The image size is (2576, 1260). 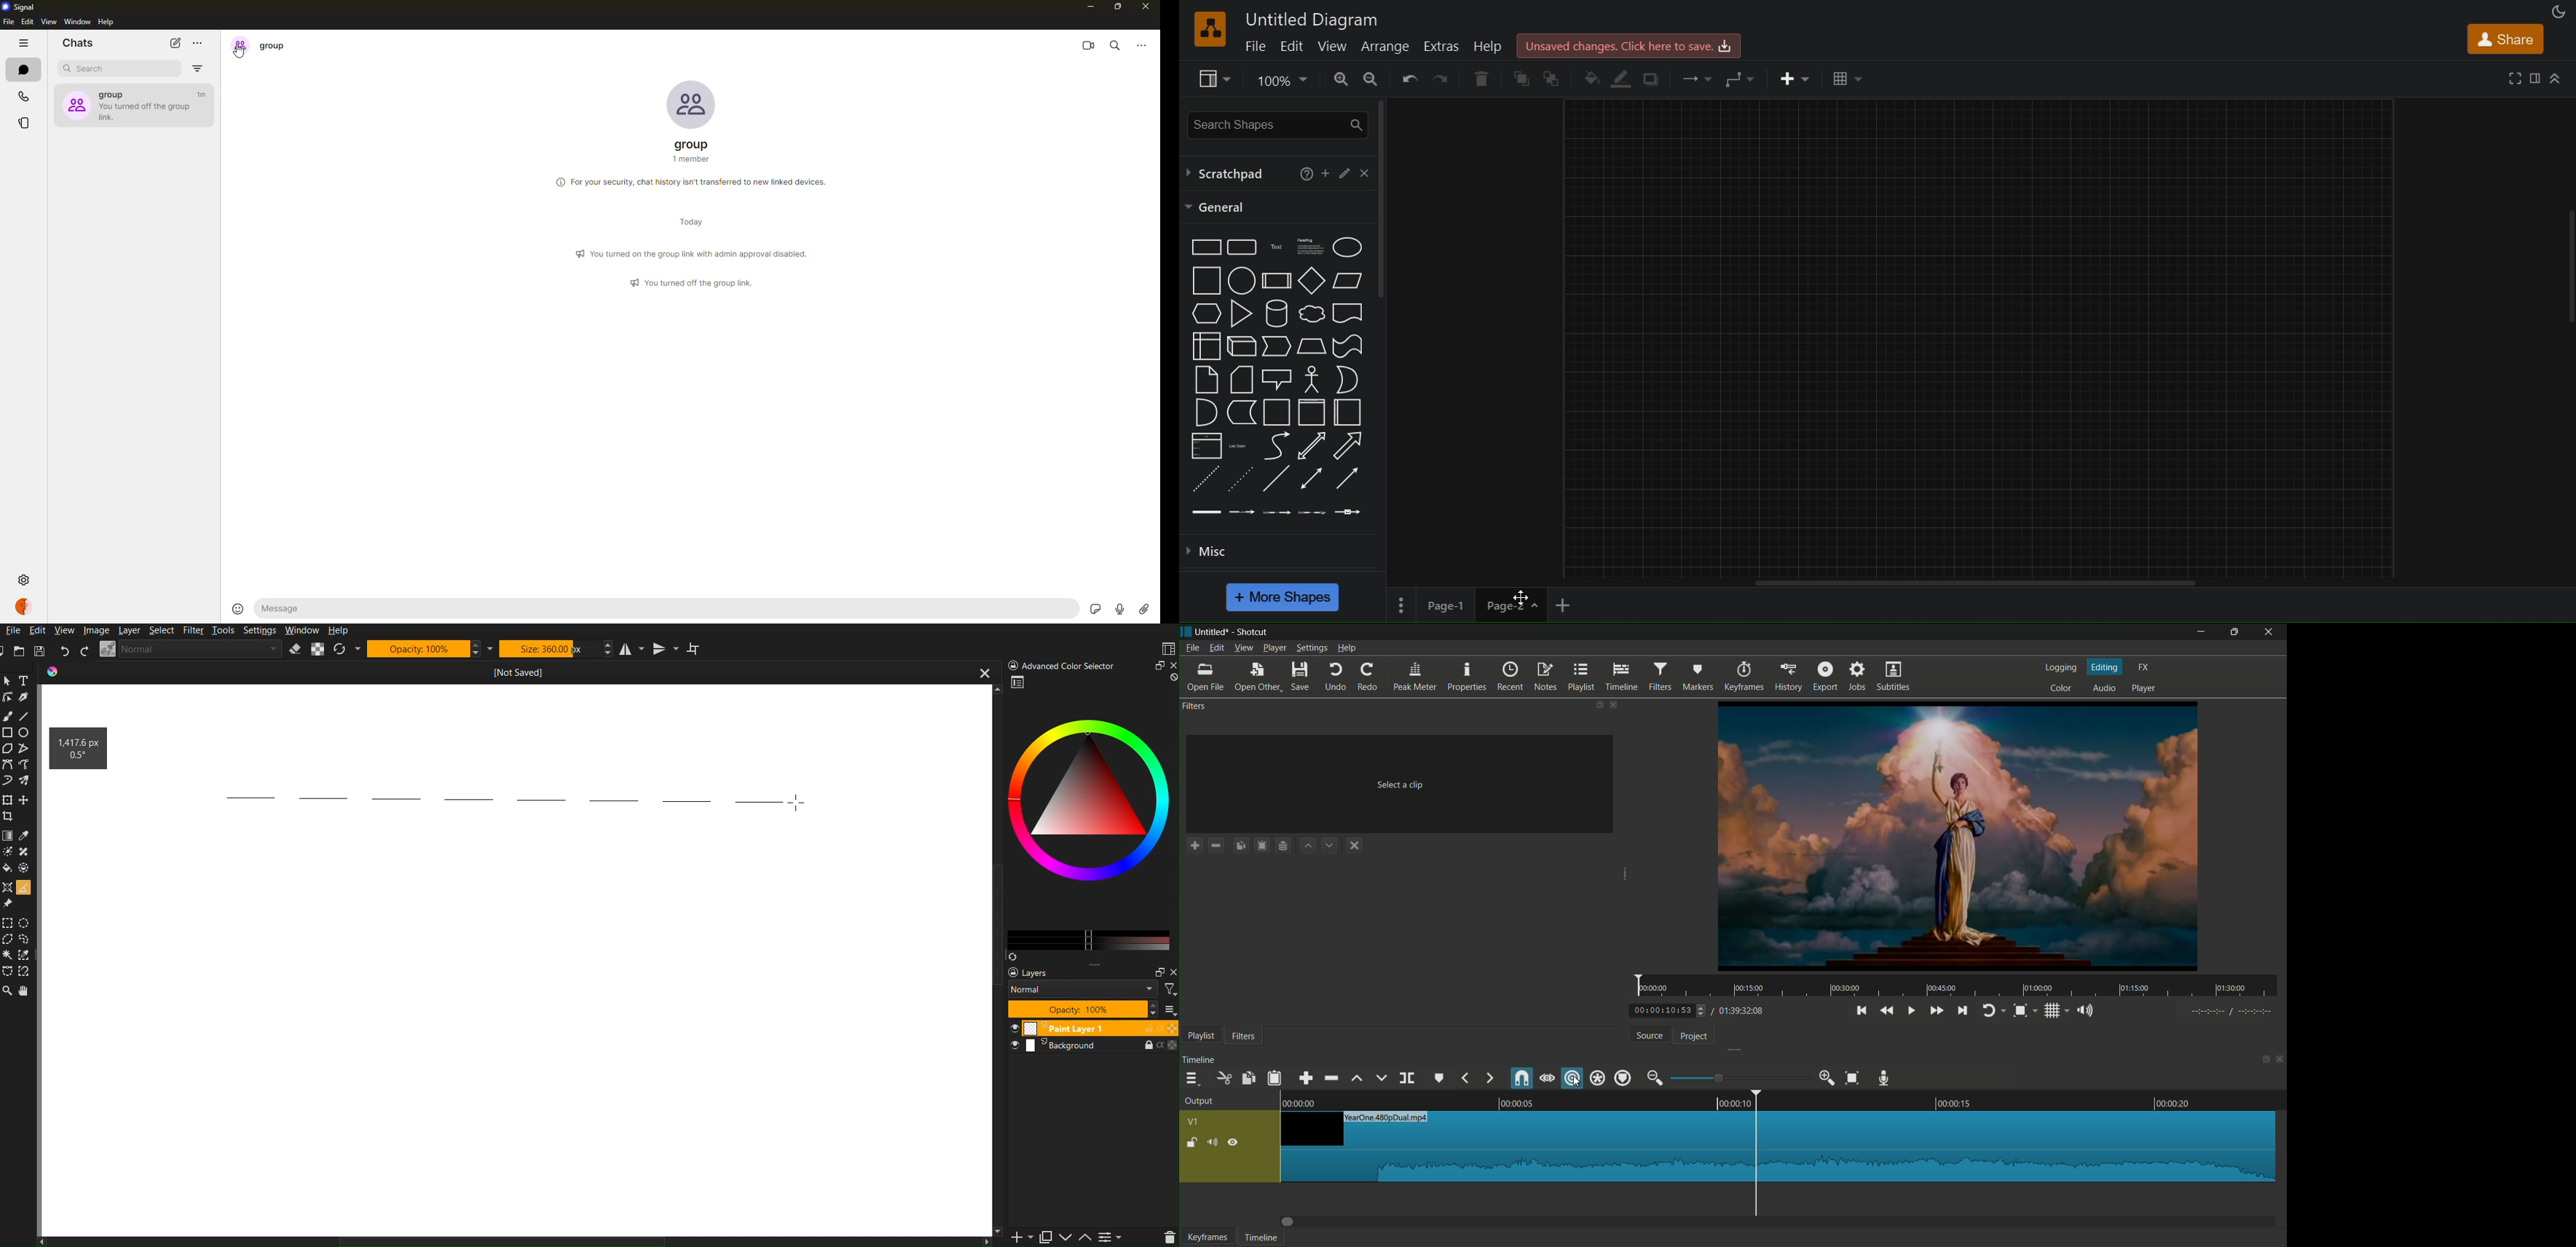 I want to click on project name, so click(x=1213, y=632).